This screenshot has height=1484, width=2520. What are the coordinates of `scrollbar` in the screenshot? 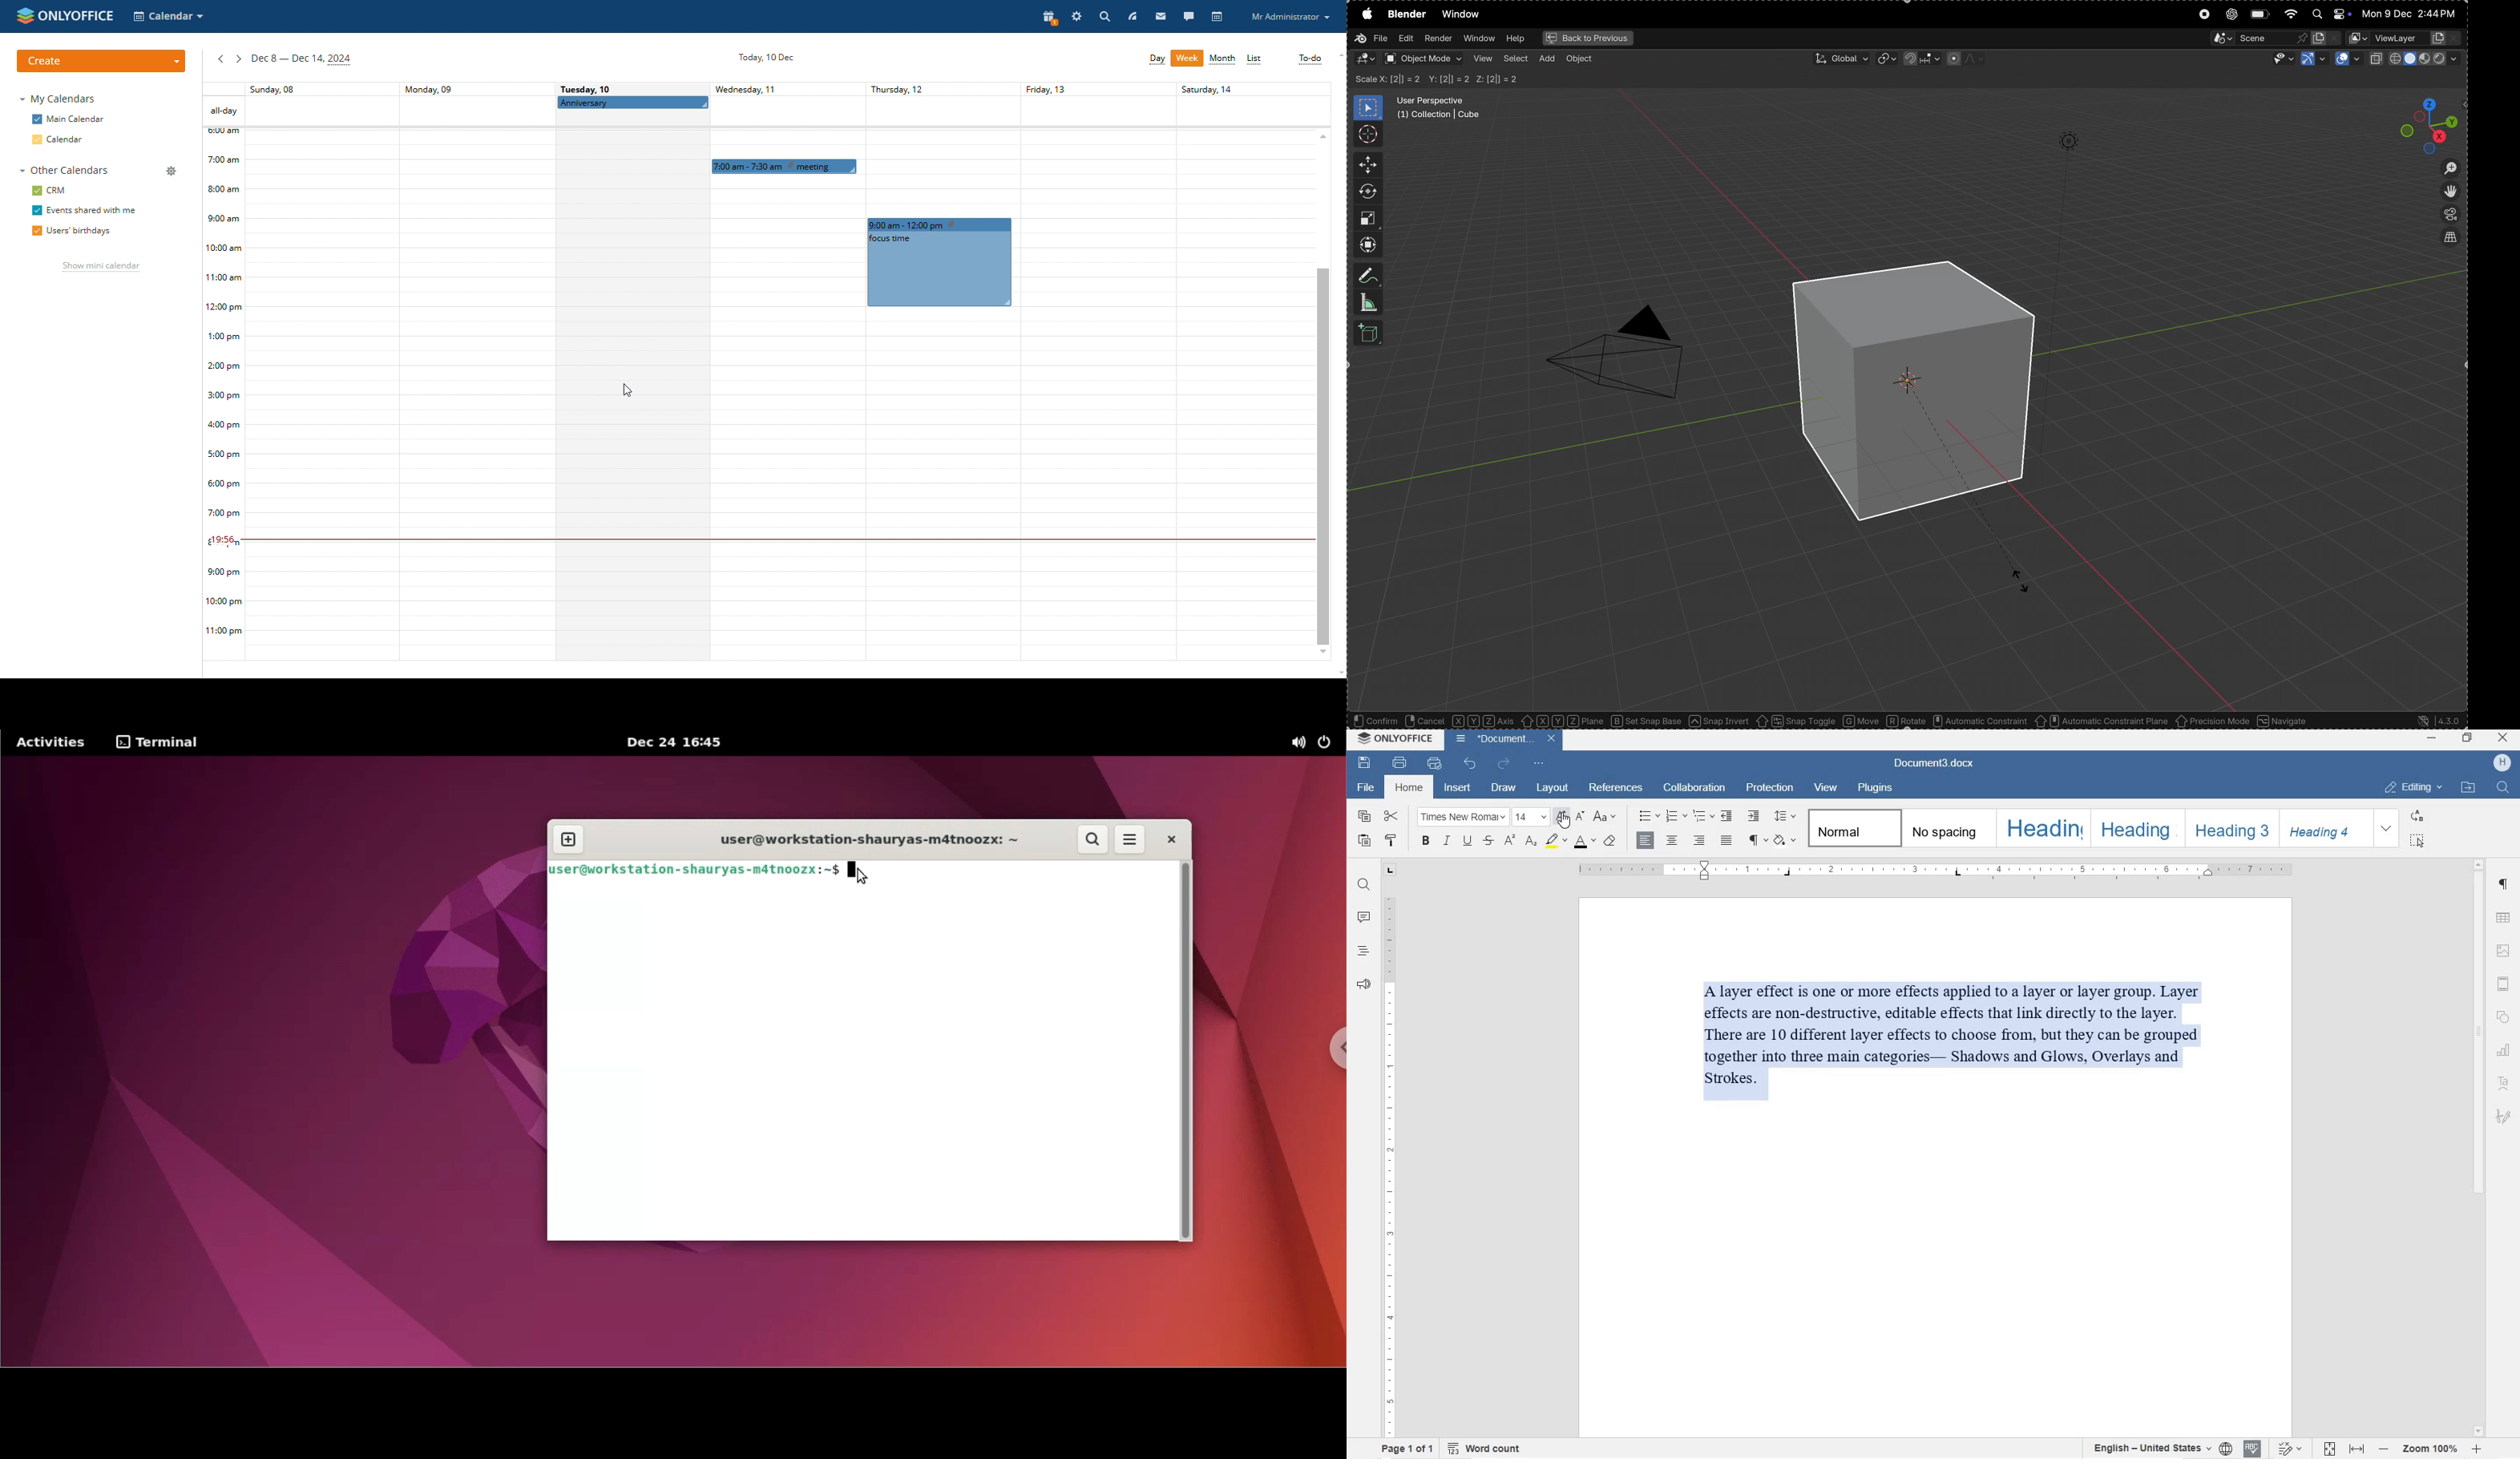 It's located at (1323, 455).